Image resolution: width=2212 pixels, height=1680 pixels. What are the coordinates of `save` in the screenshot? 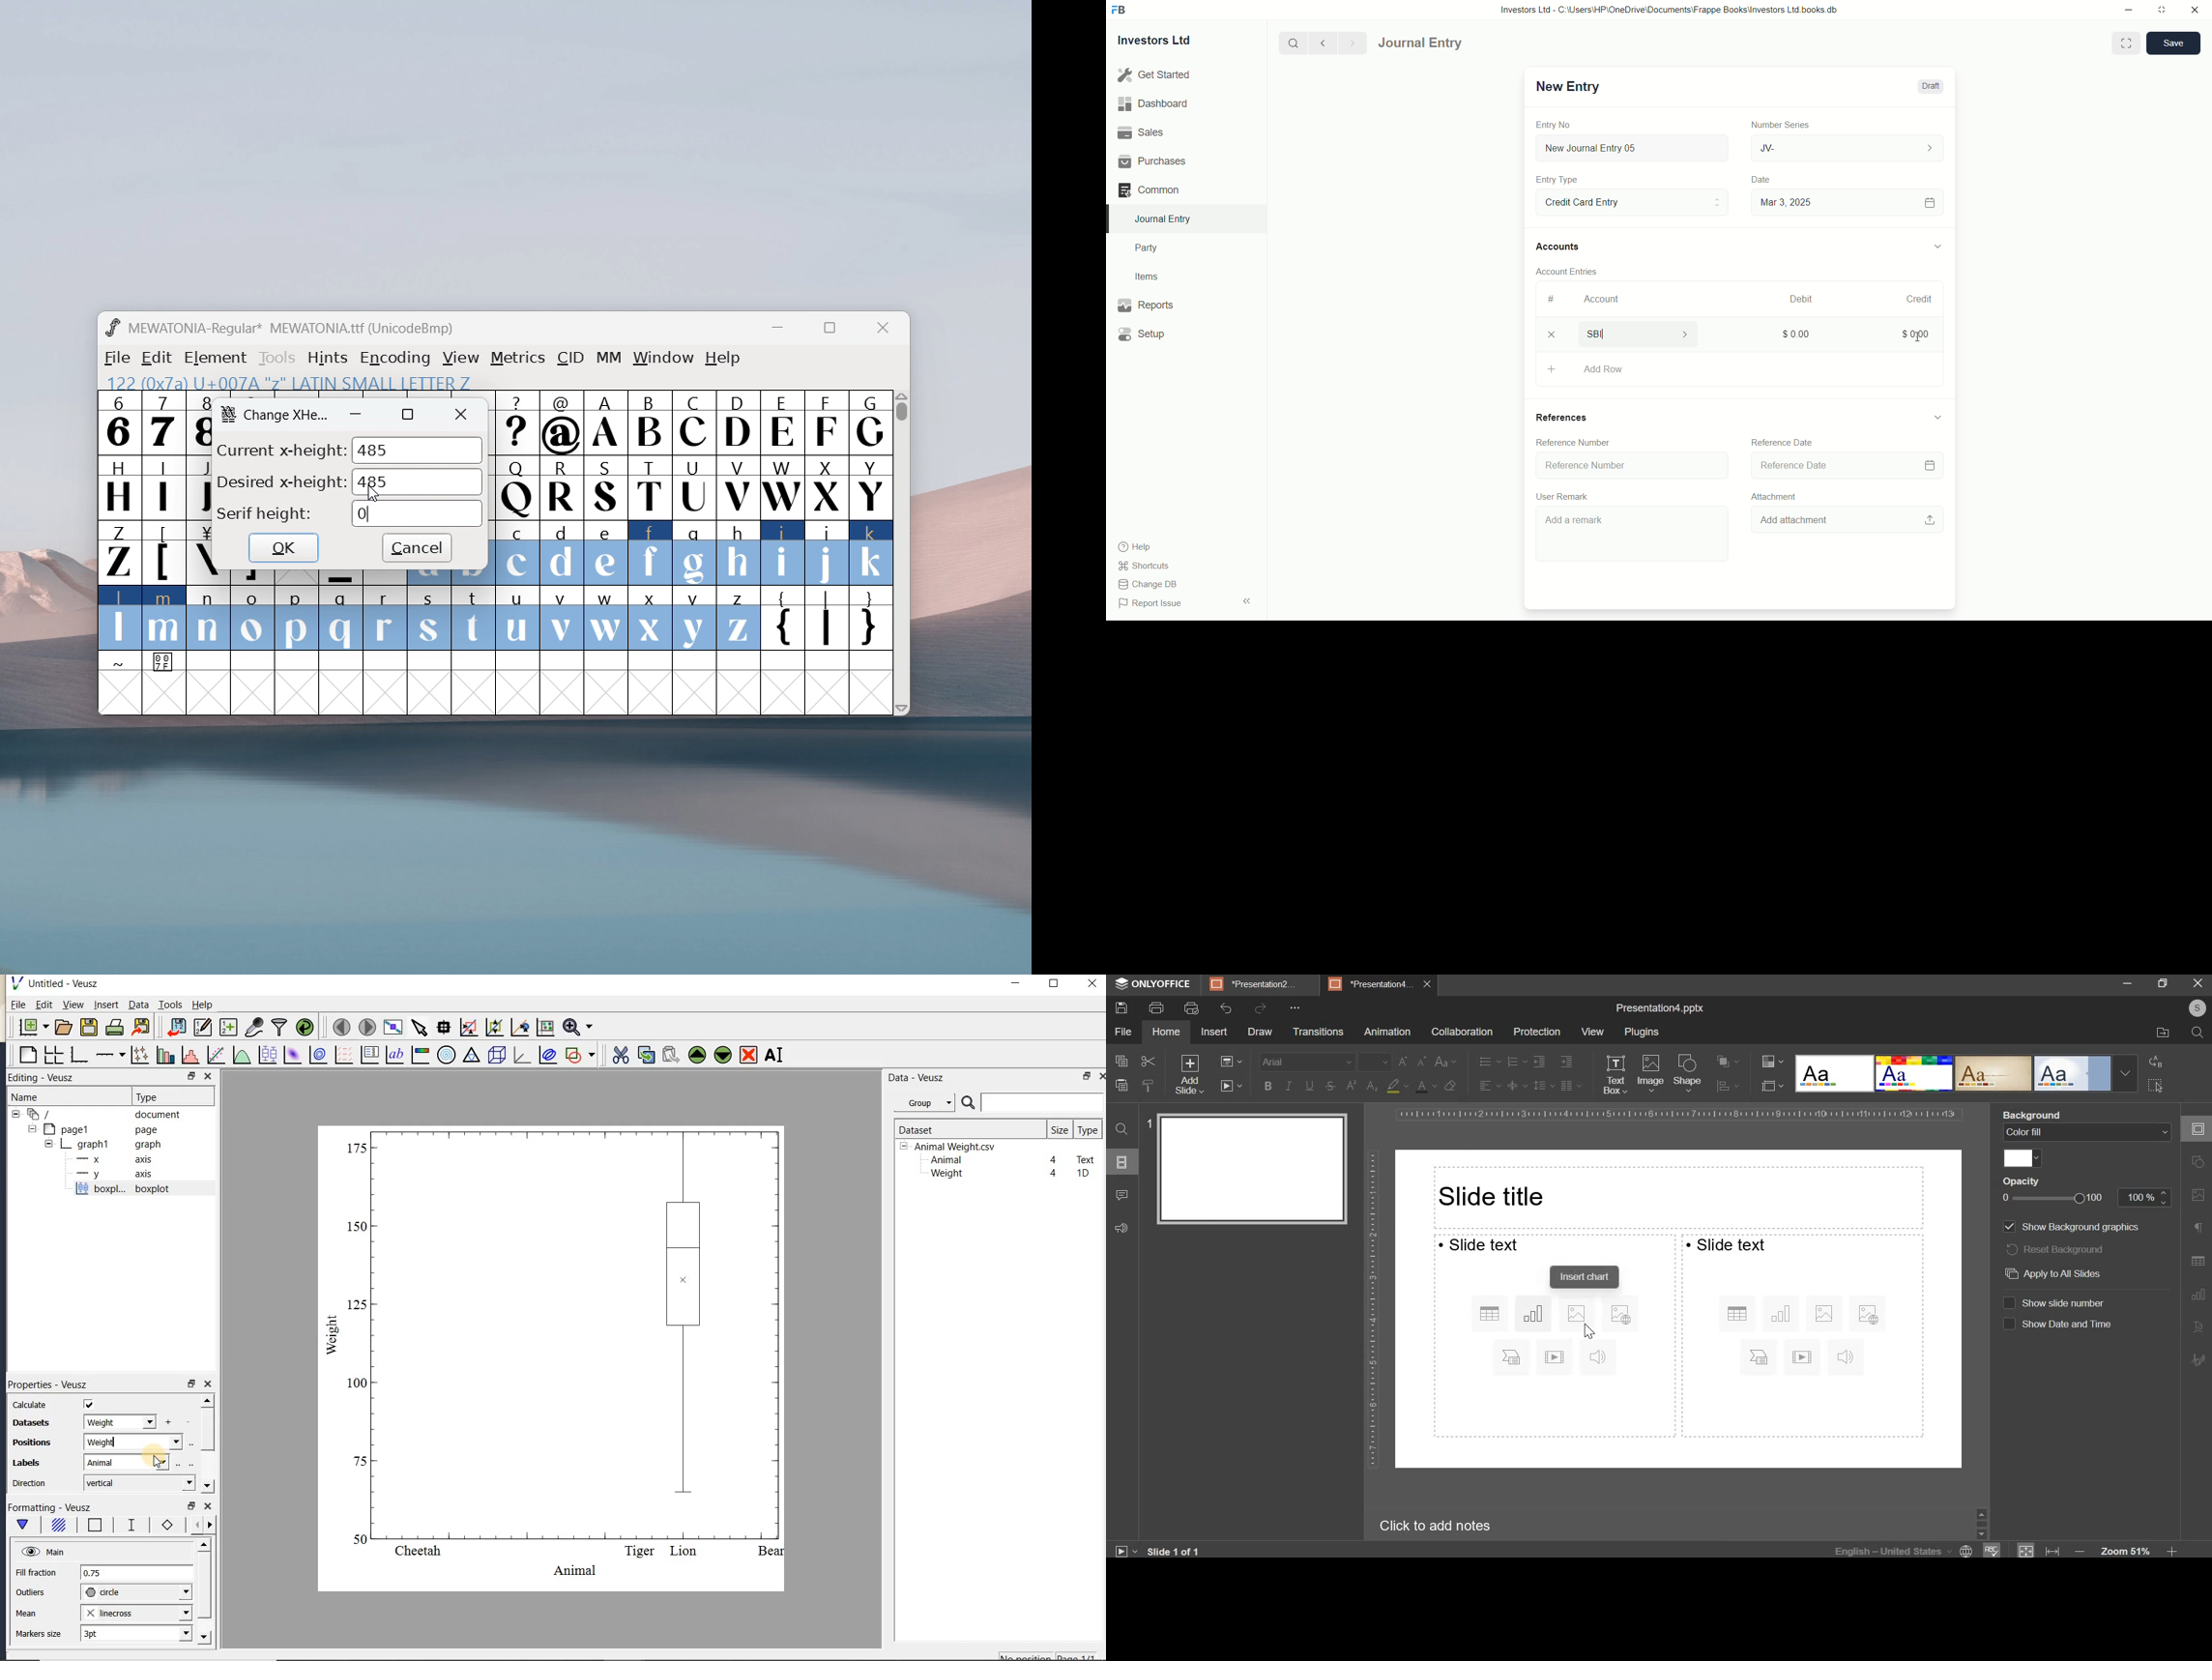 It's located at (2174, 43).